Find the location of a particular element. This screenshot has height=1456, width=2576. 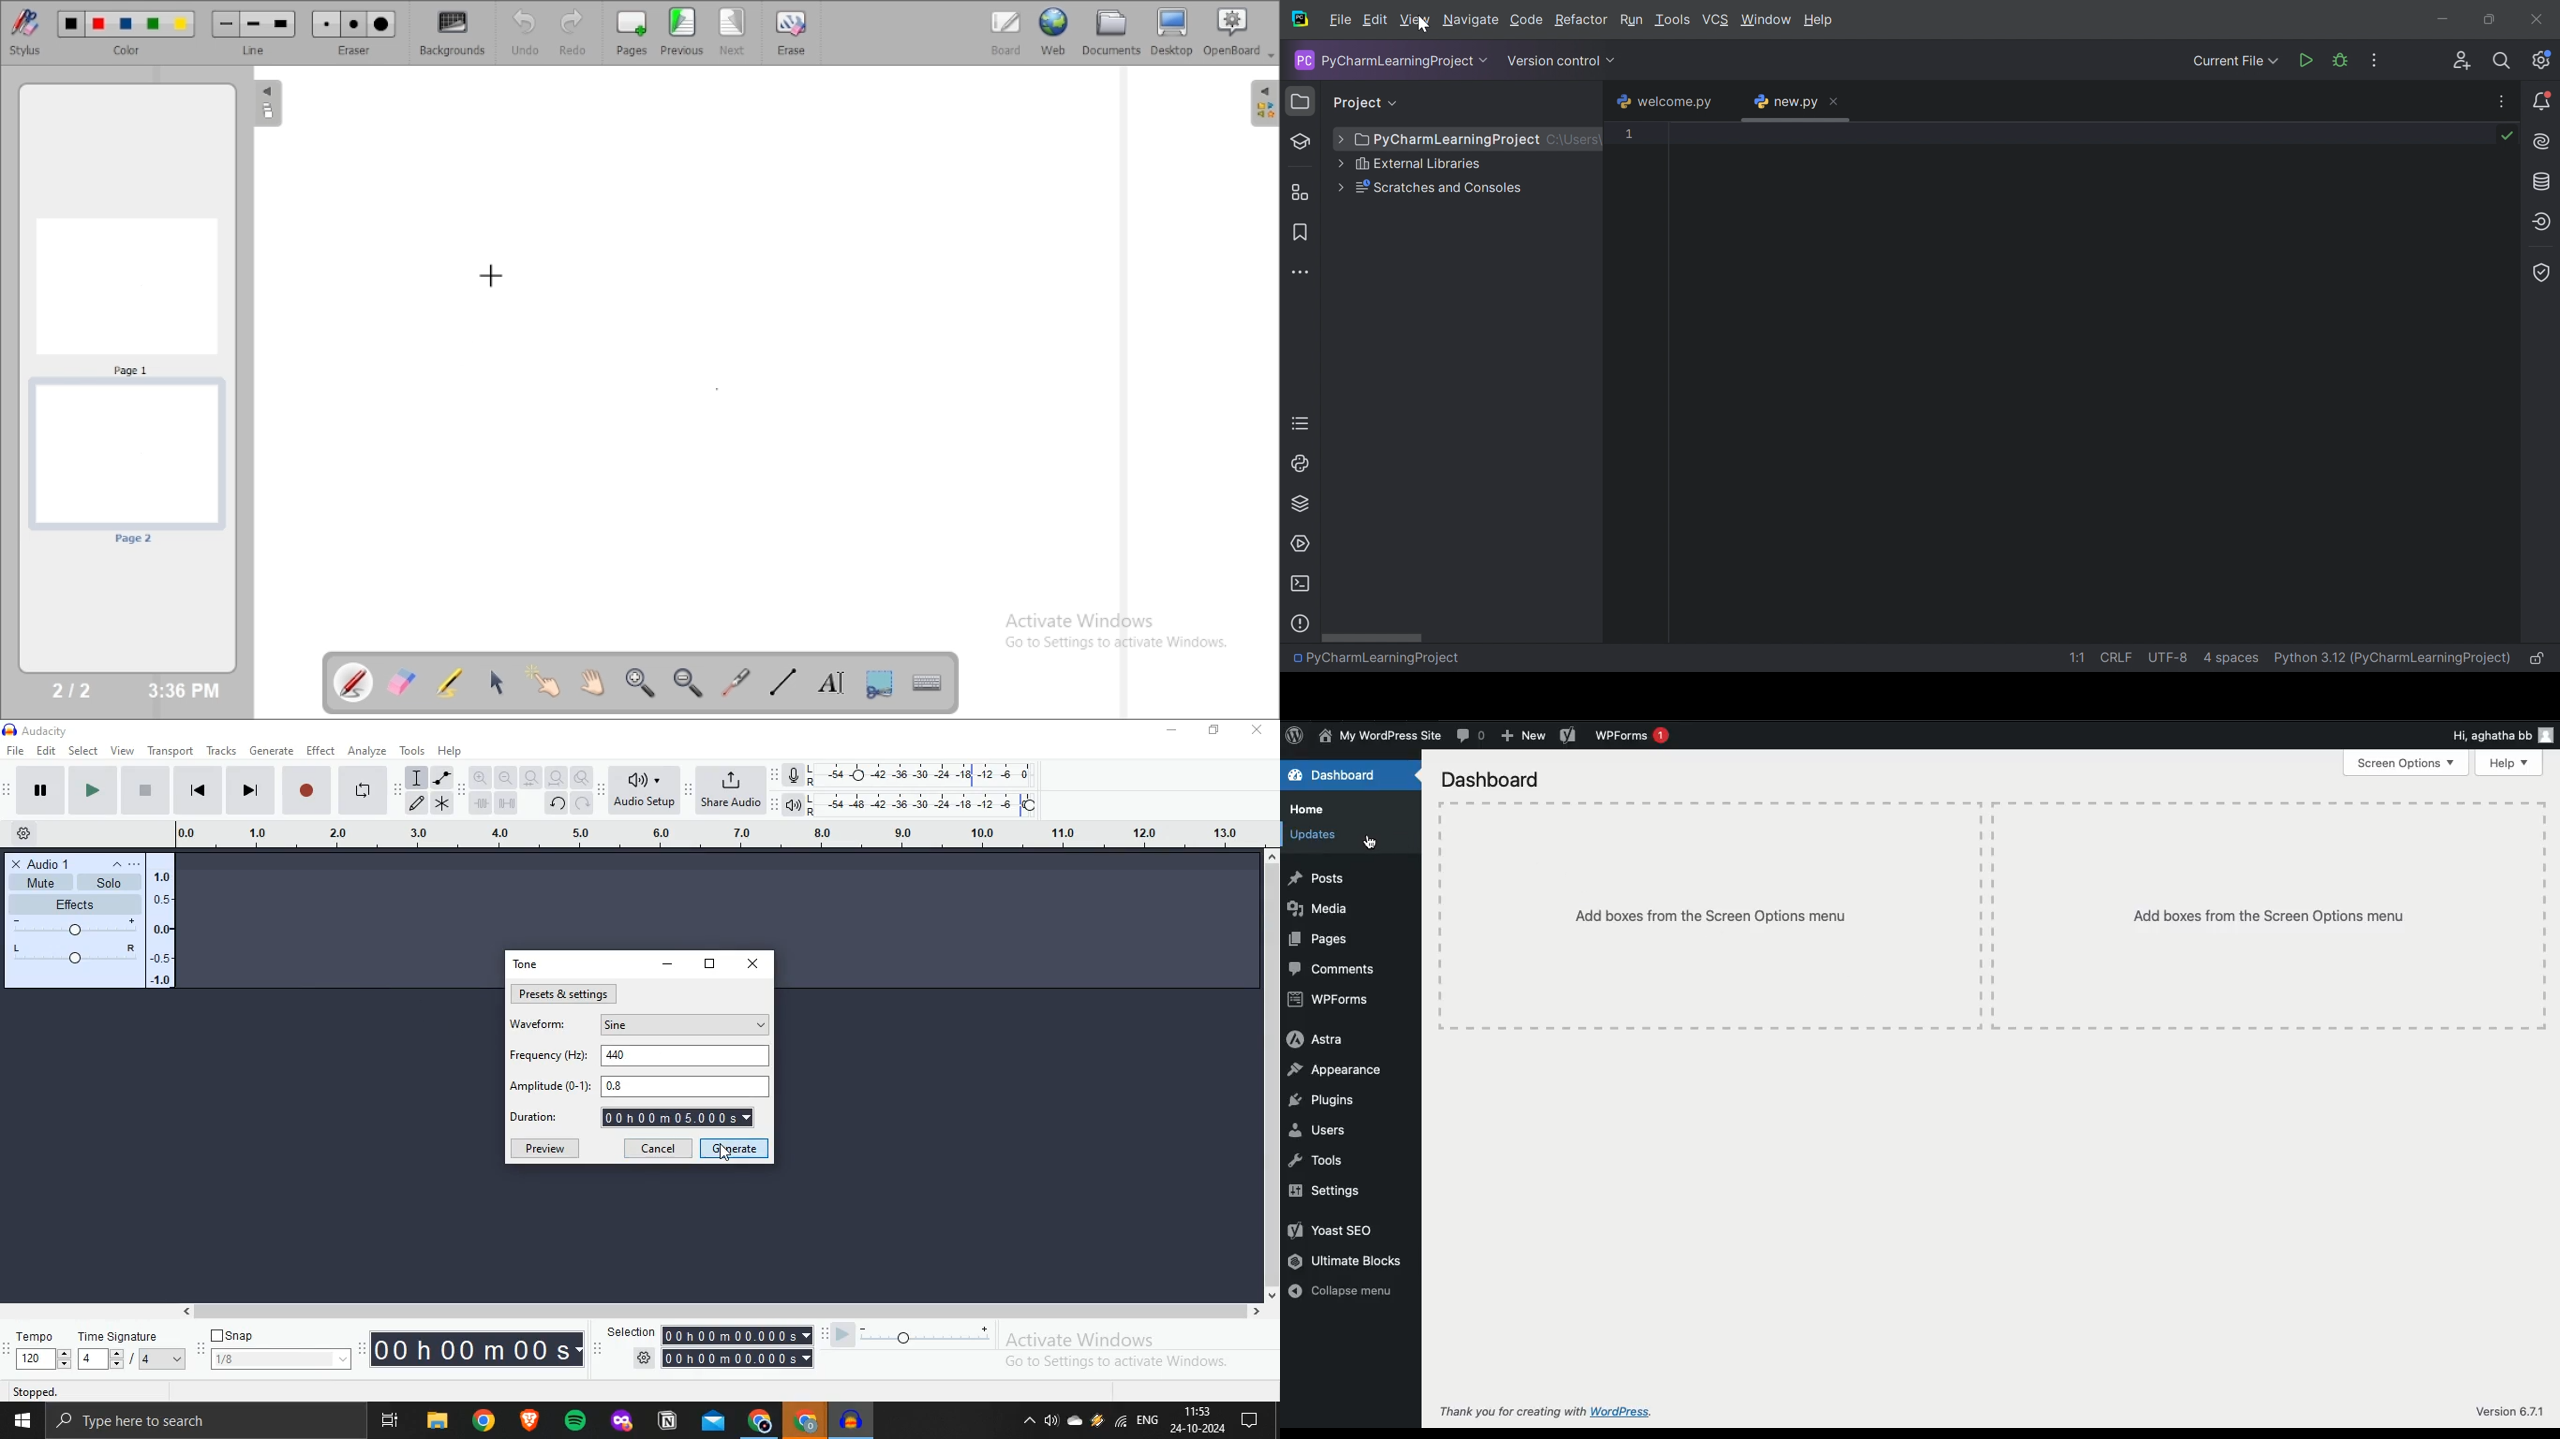

WPForms is located at coordinates (1633, 738).